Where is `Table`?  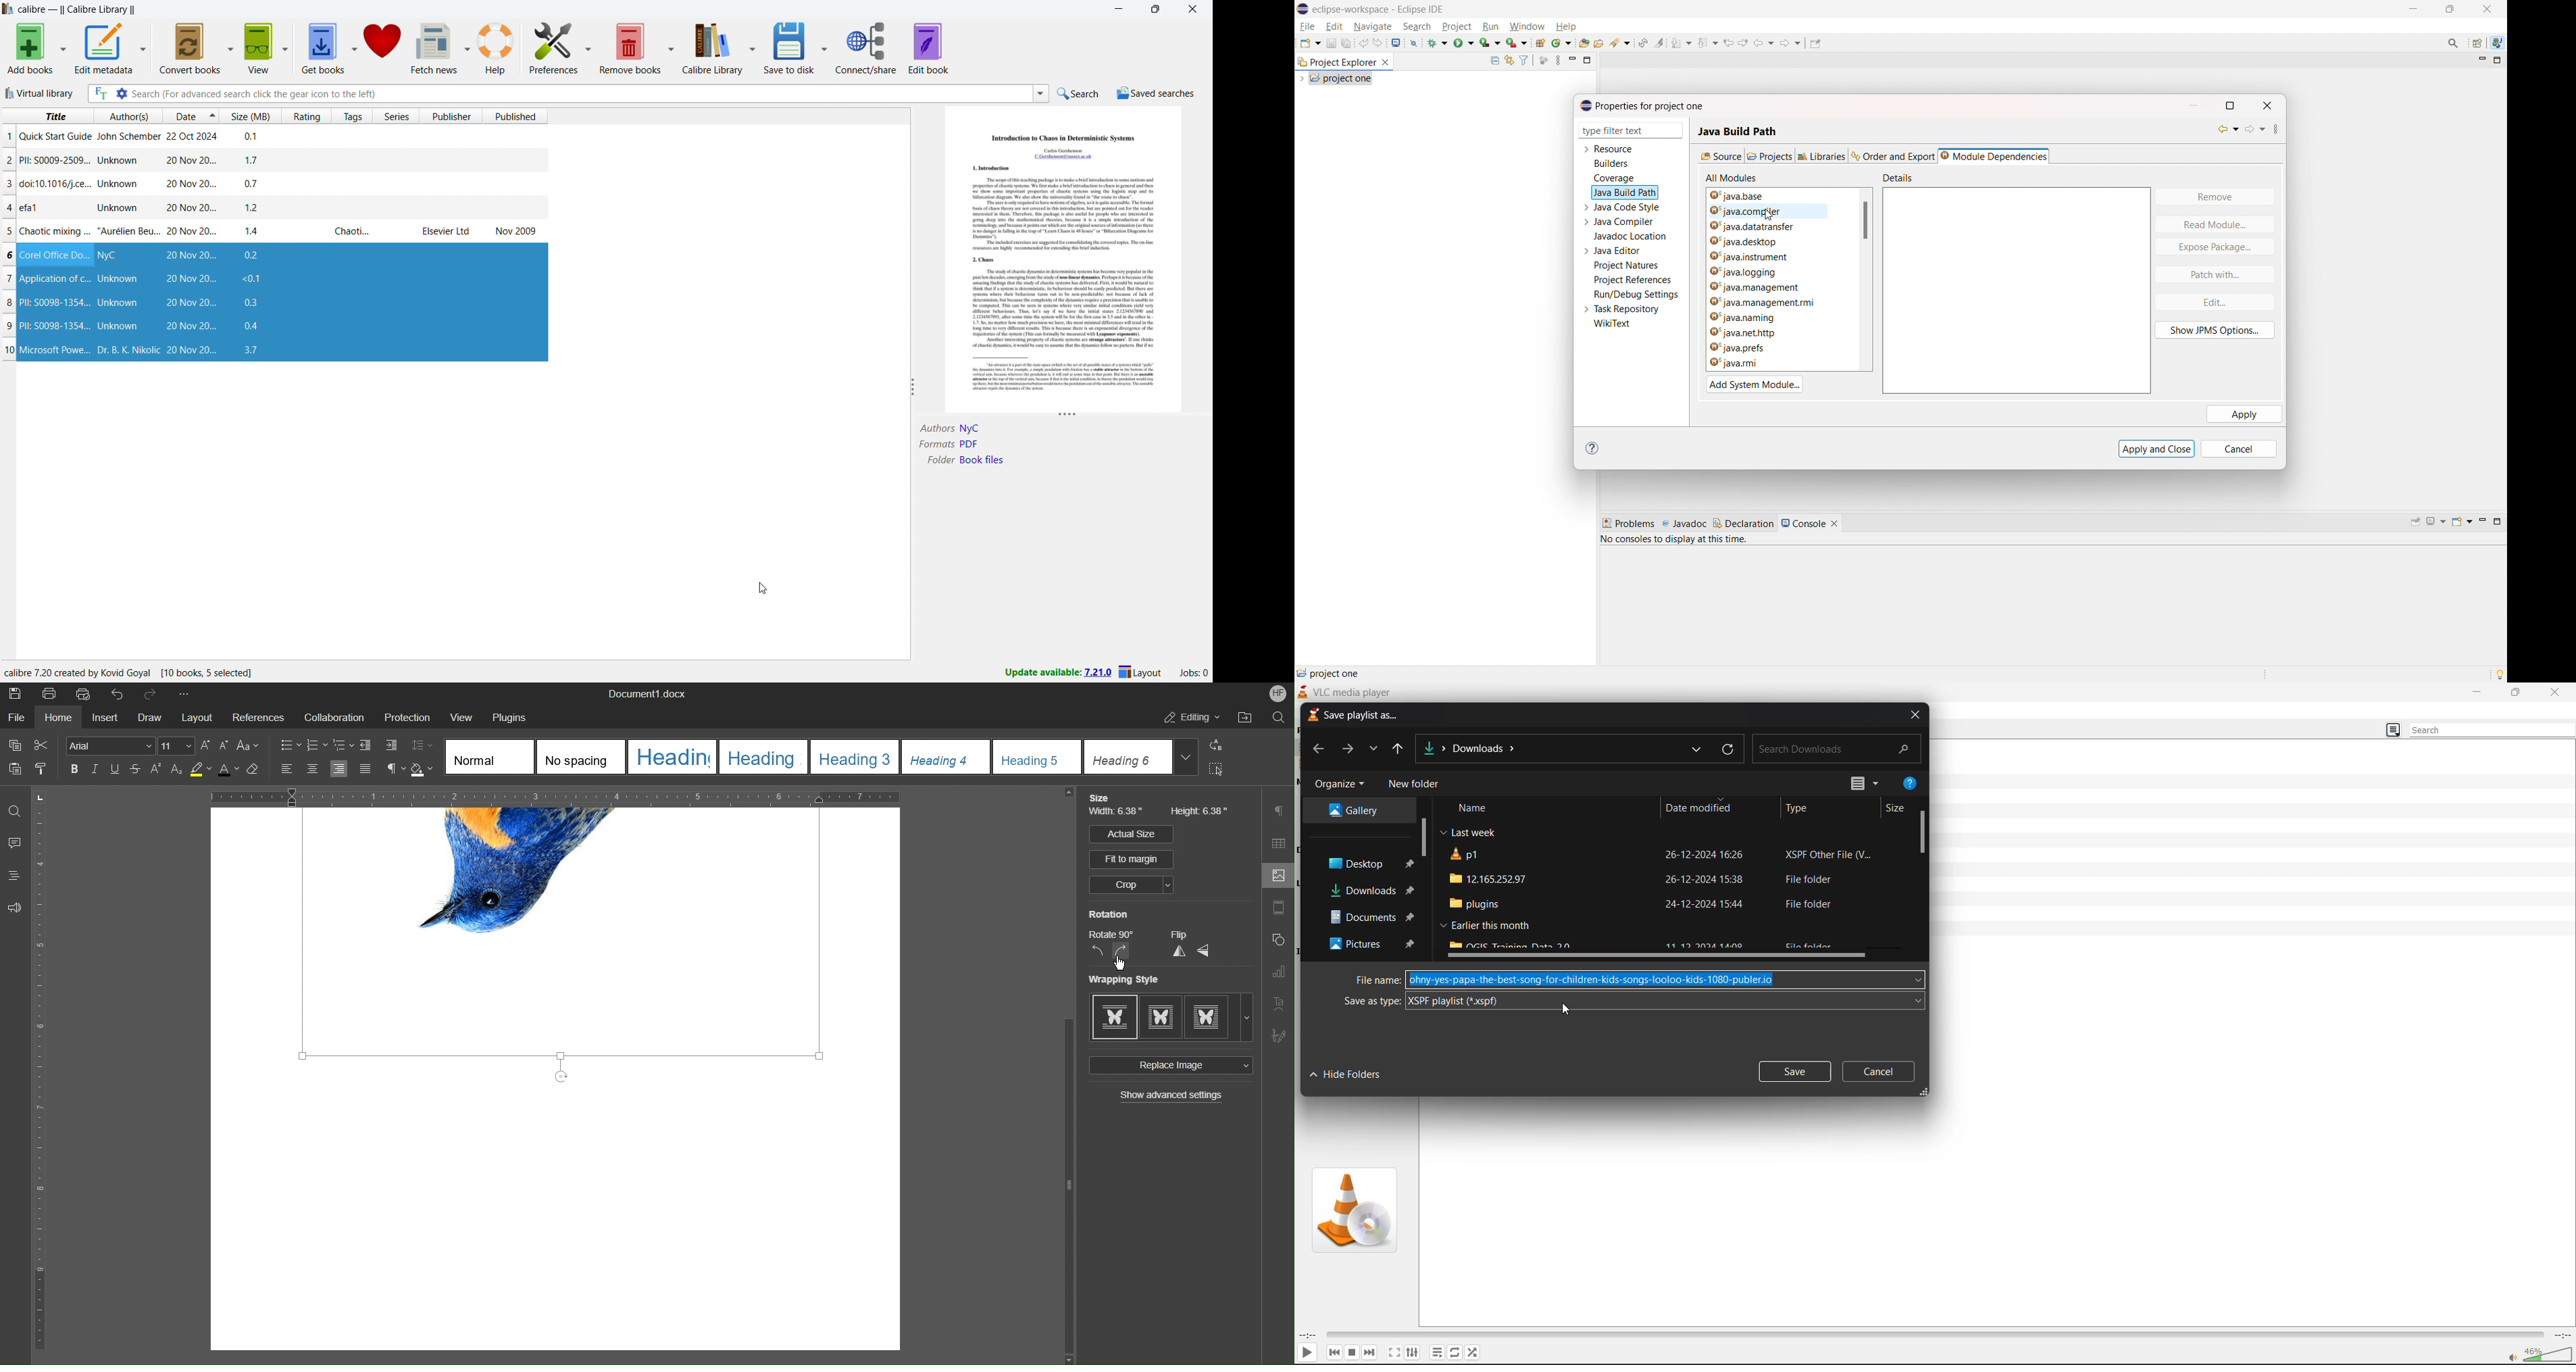
Table is located at coordinates (1278, 842).